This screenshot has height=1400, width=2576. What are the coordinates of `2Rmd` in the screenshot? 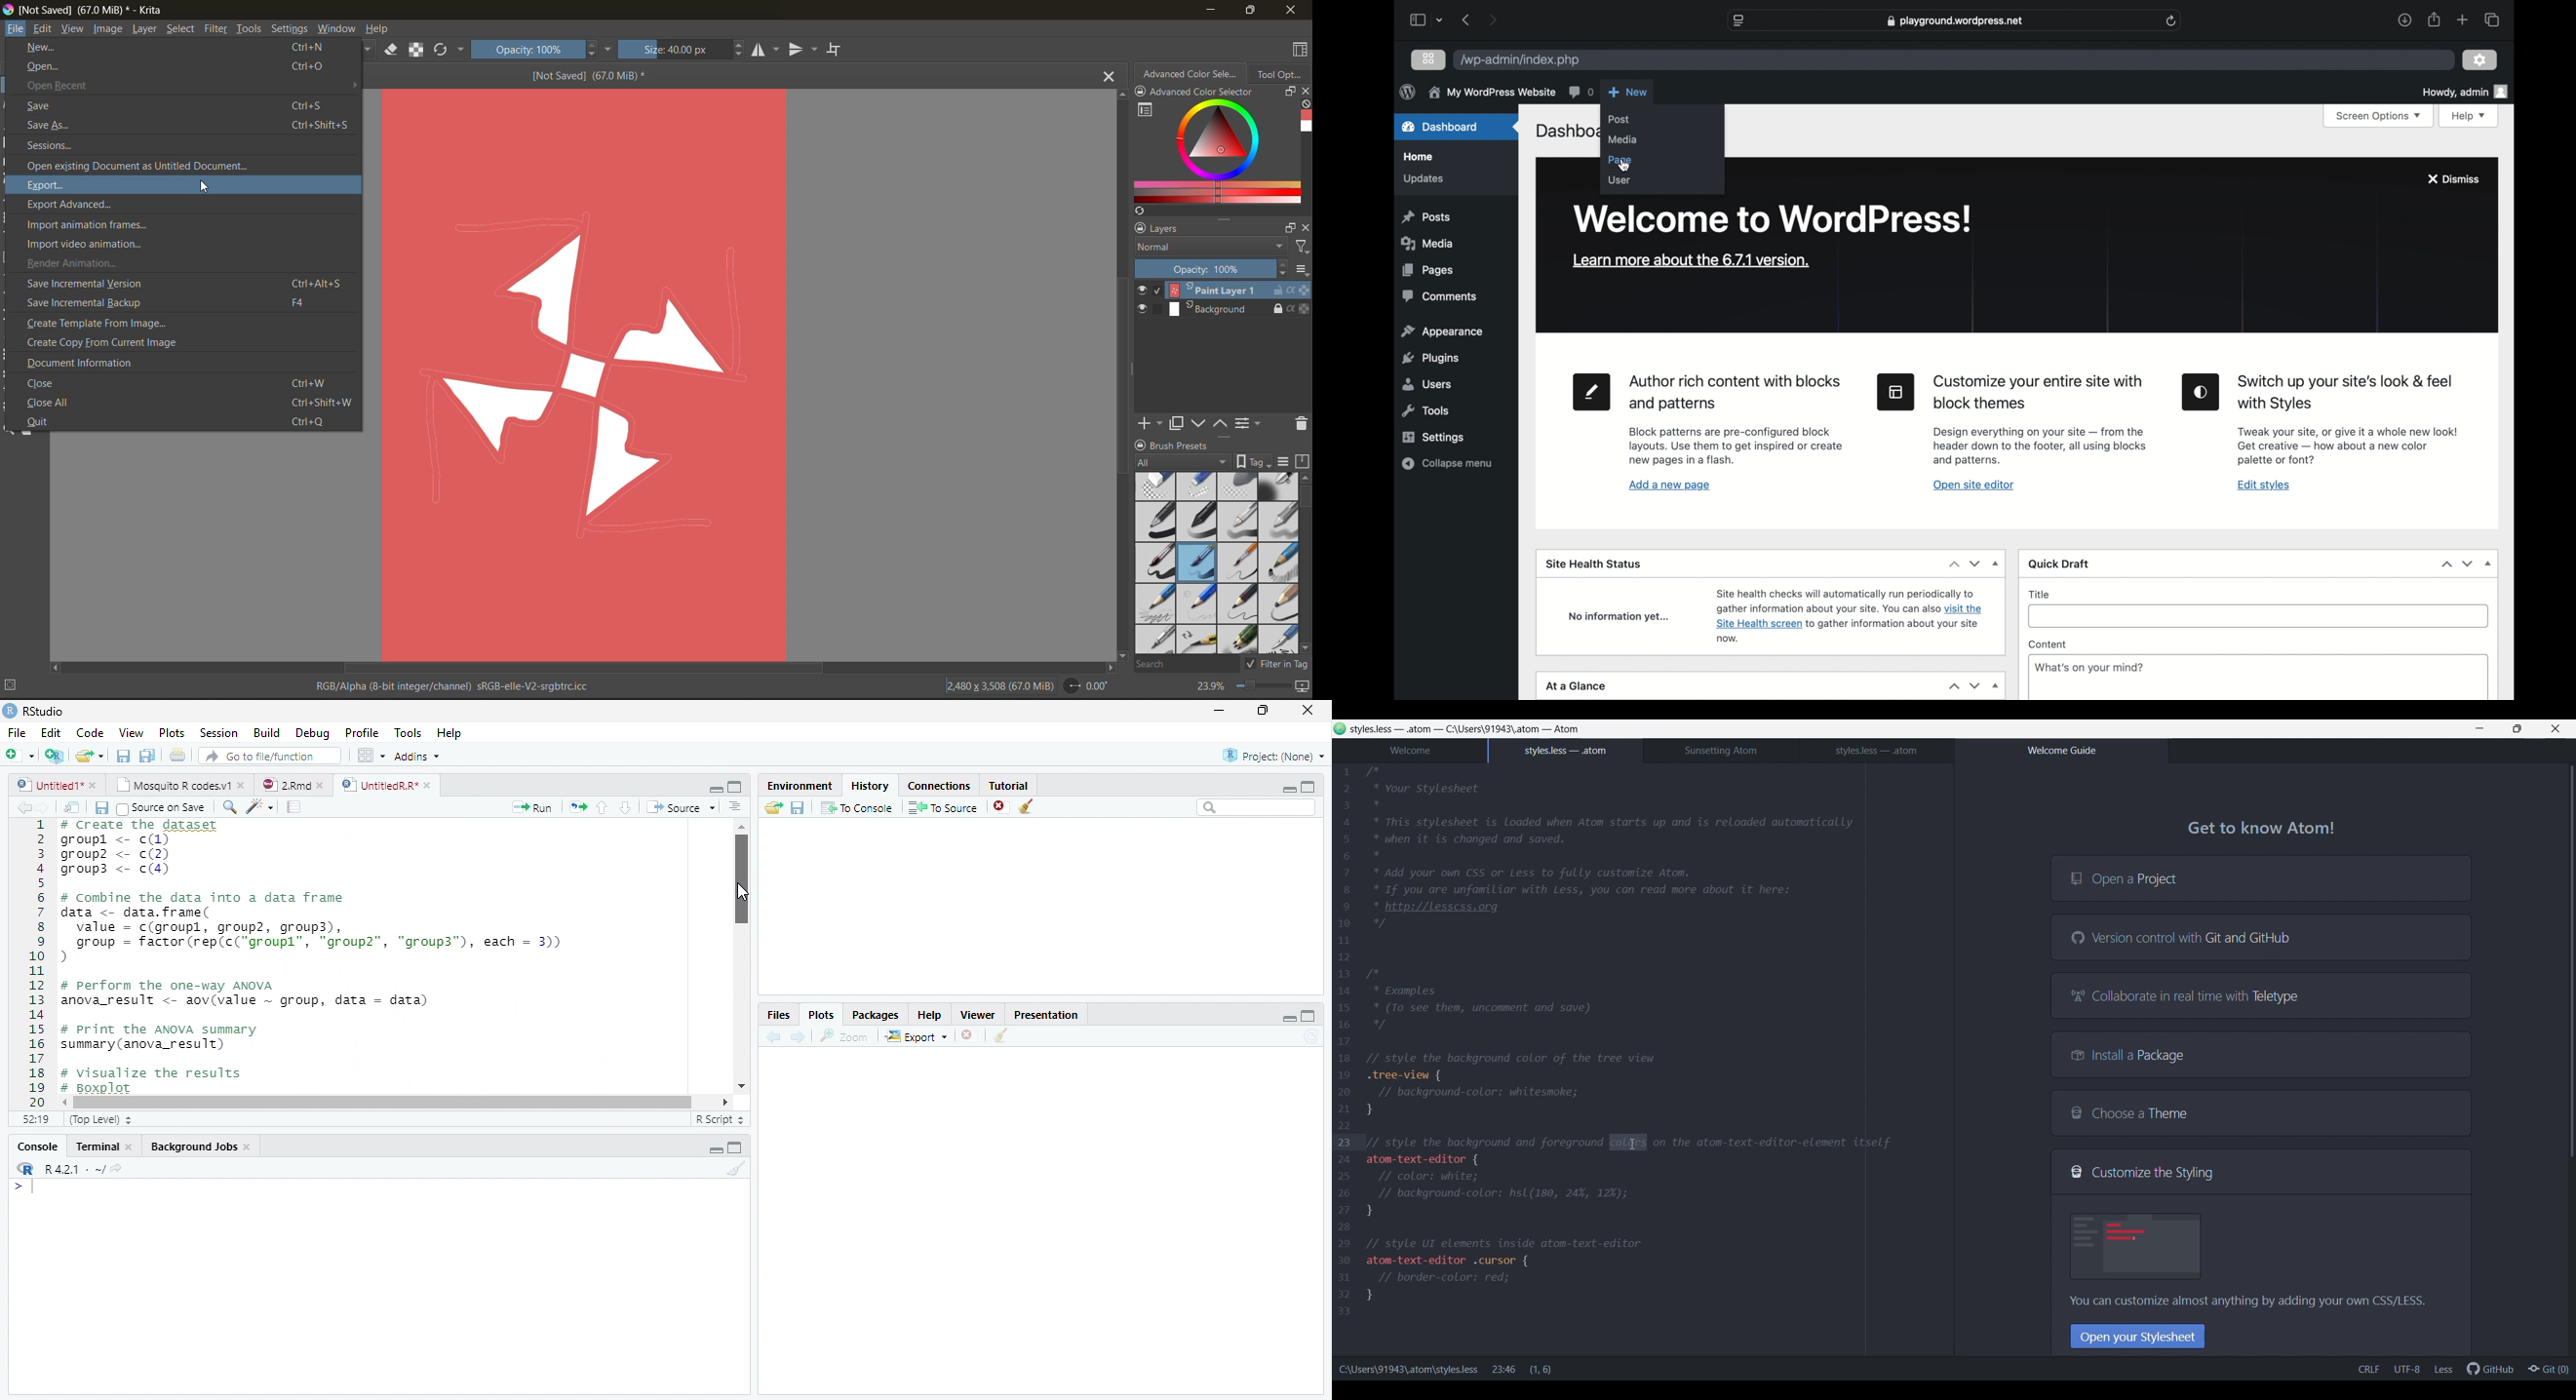 It's located at (292, 783).